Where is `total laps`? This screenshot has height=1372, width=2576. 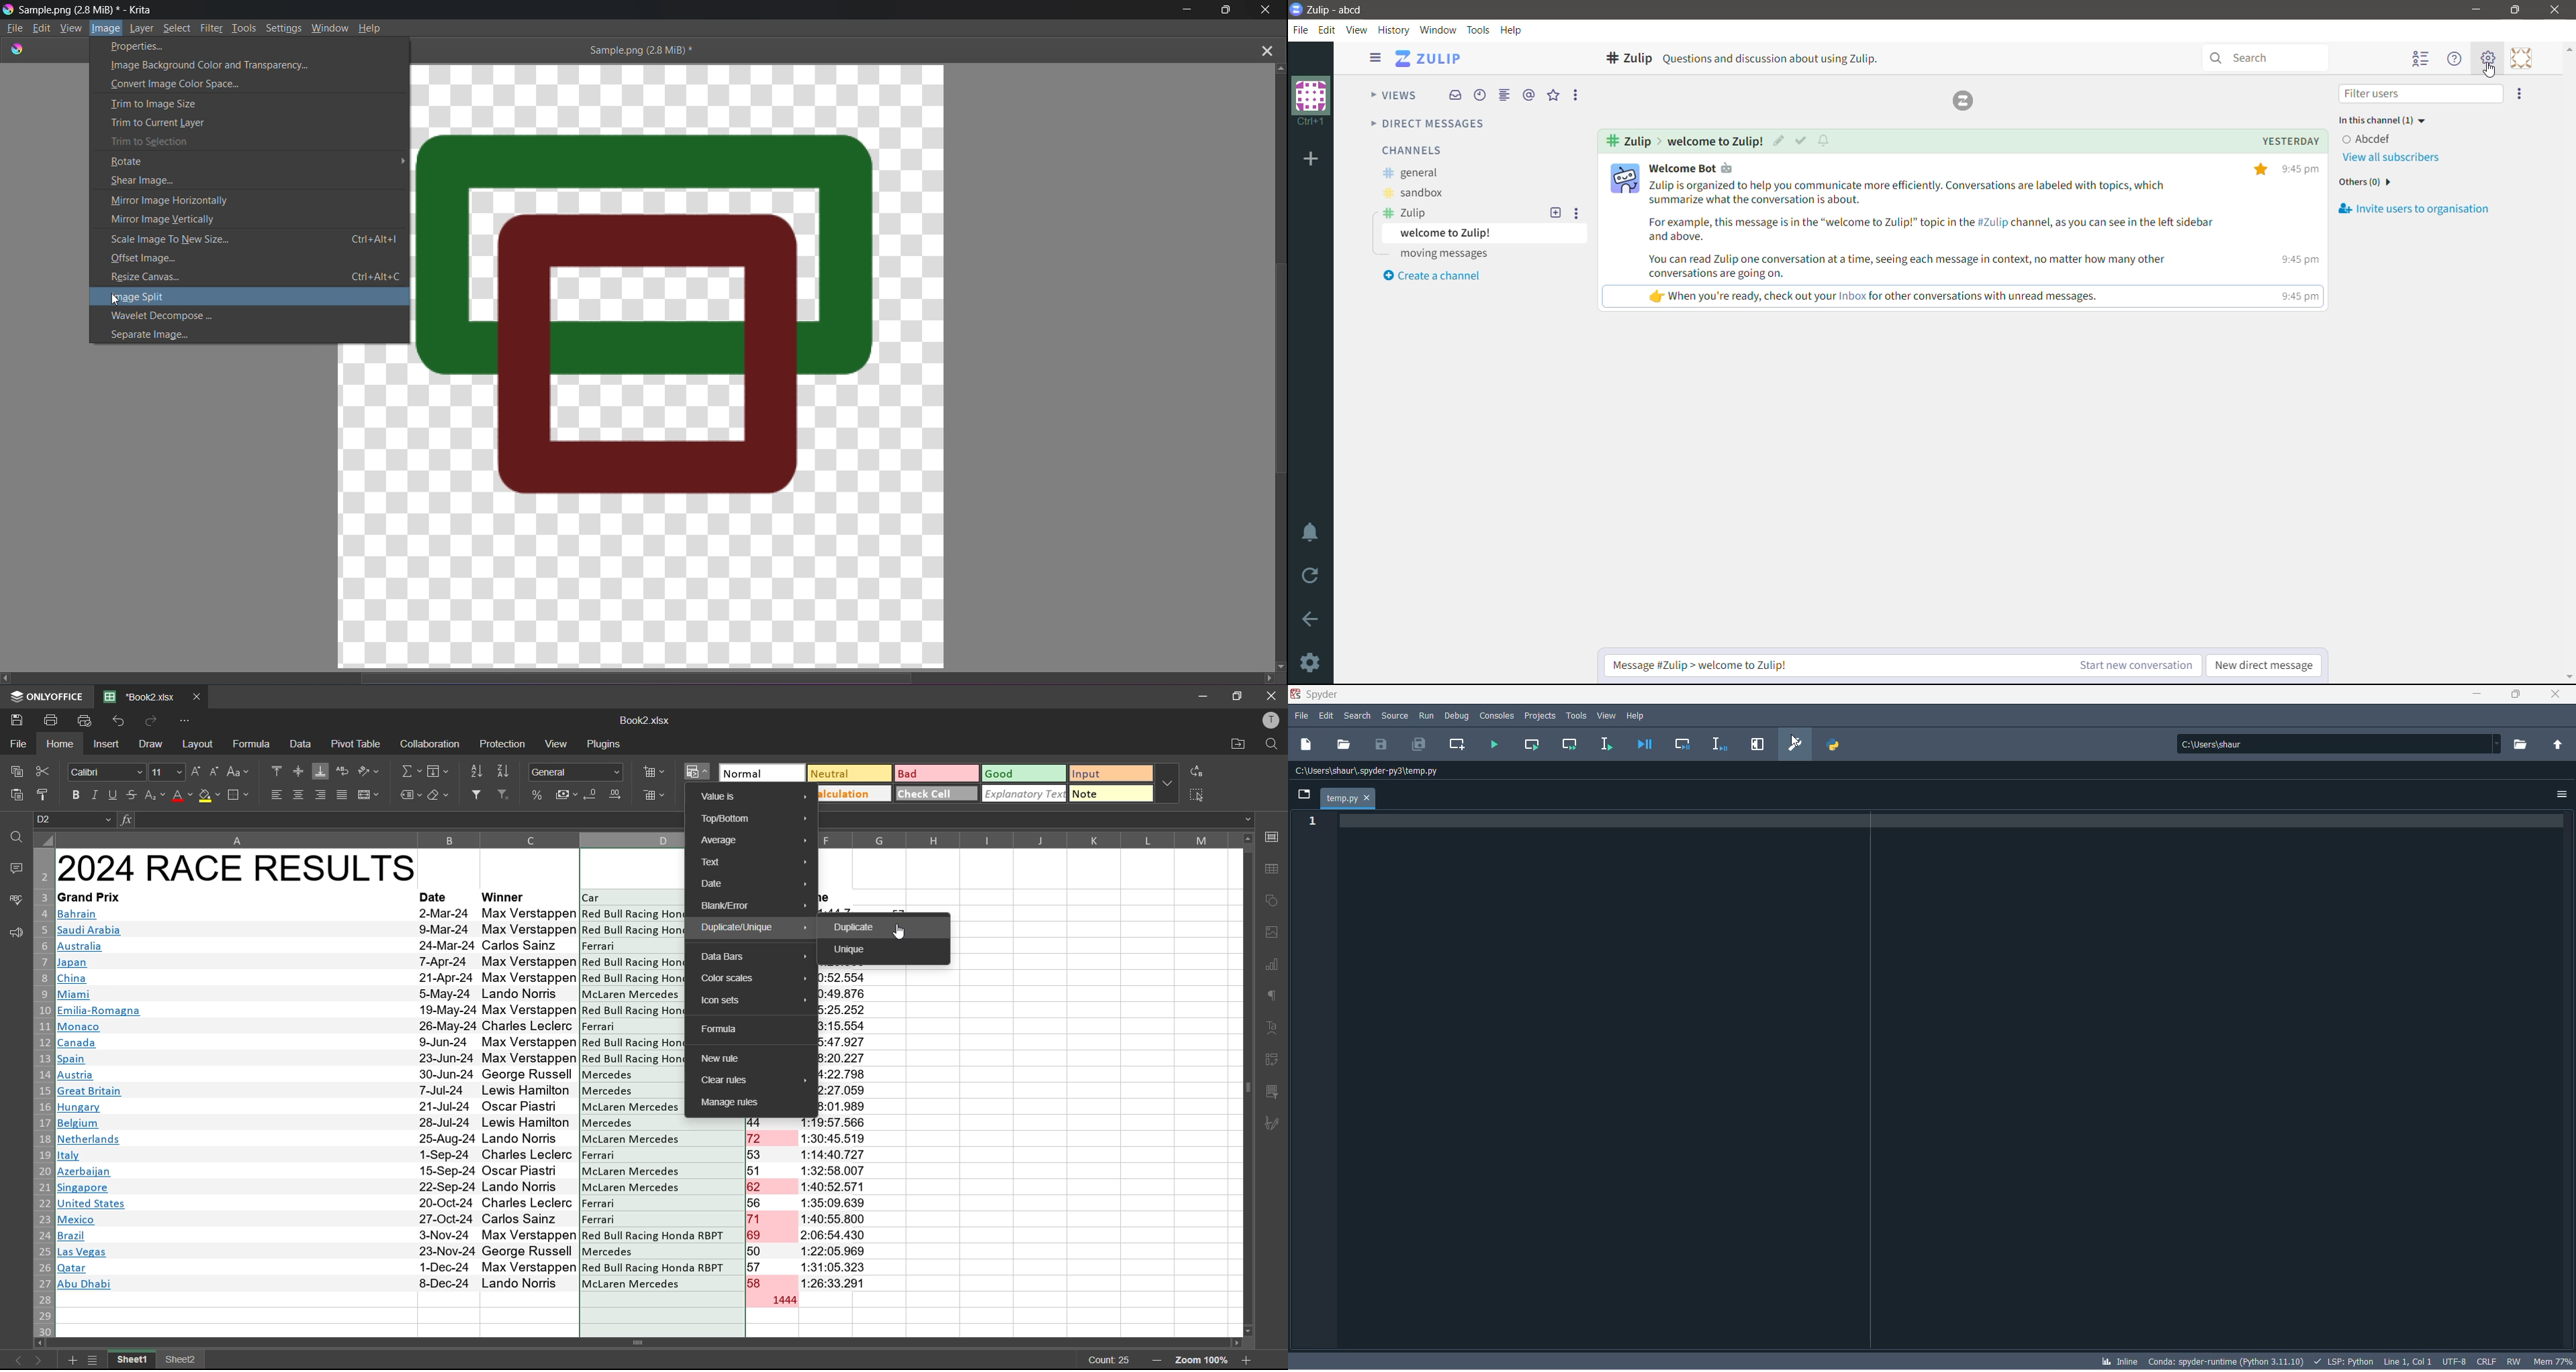 total laps is located at coordinates (782, 1302).